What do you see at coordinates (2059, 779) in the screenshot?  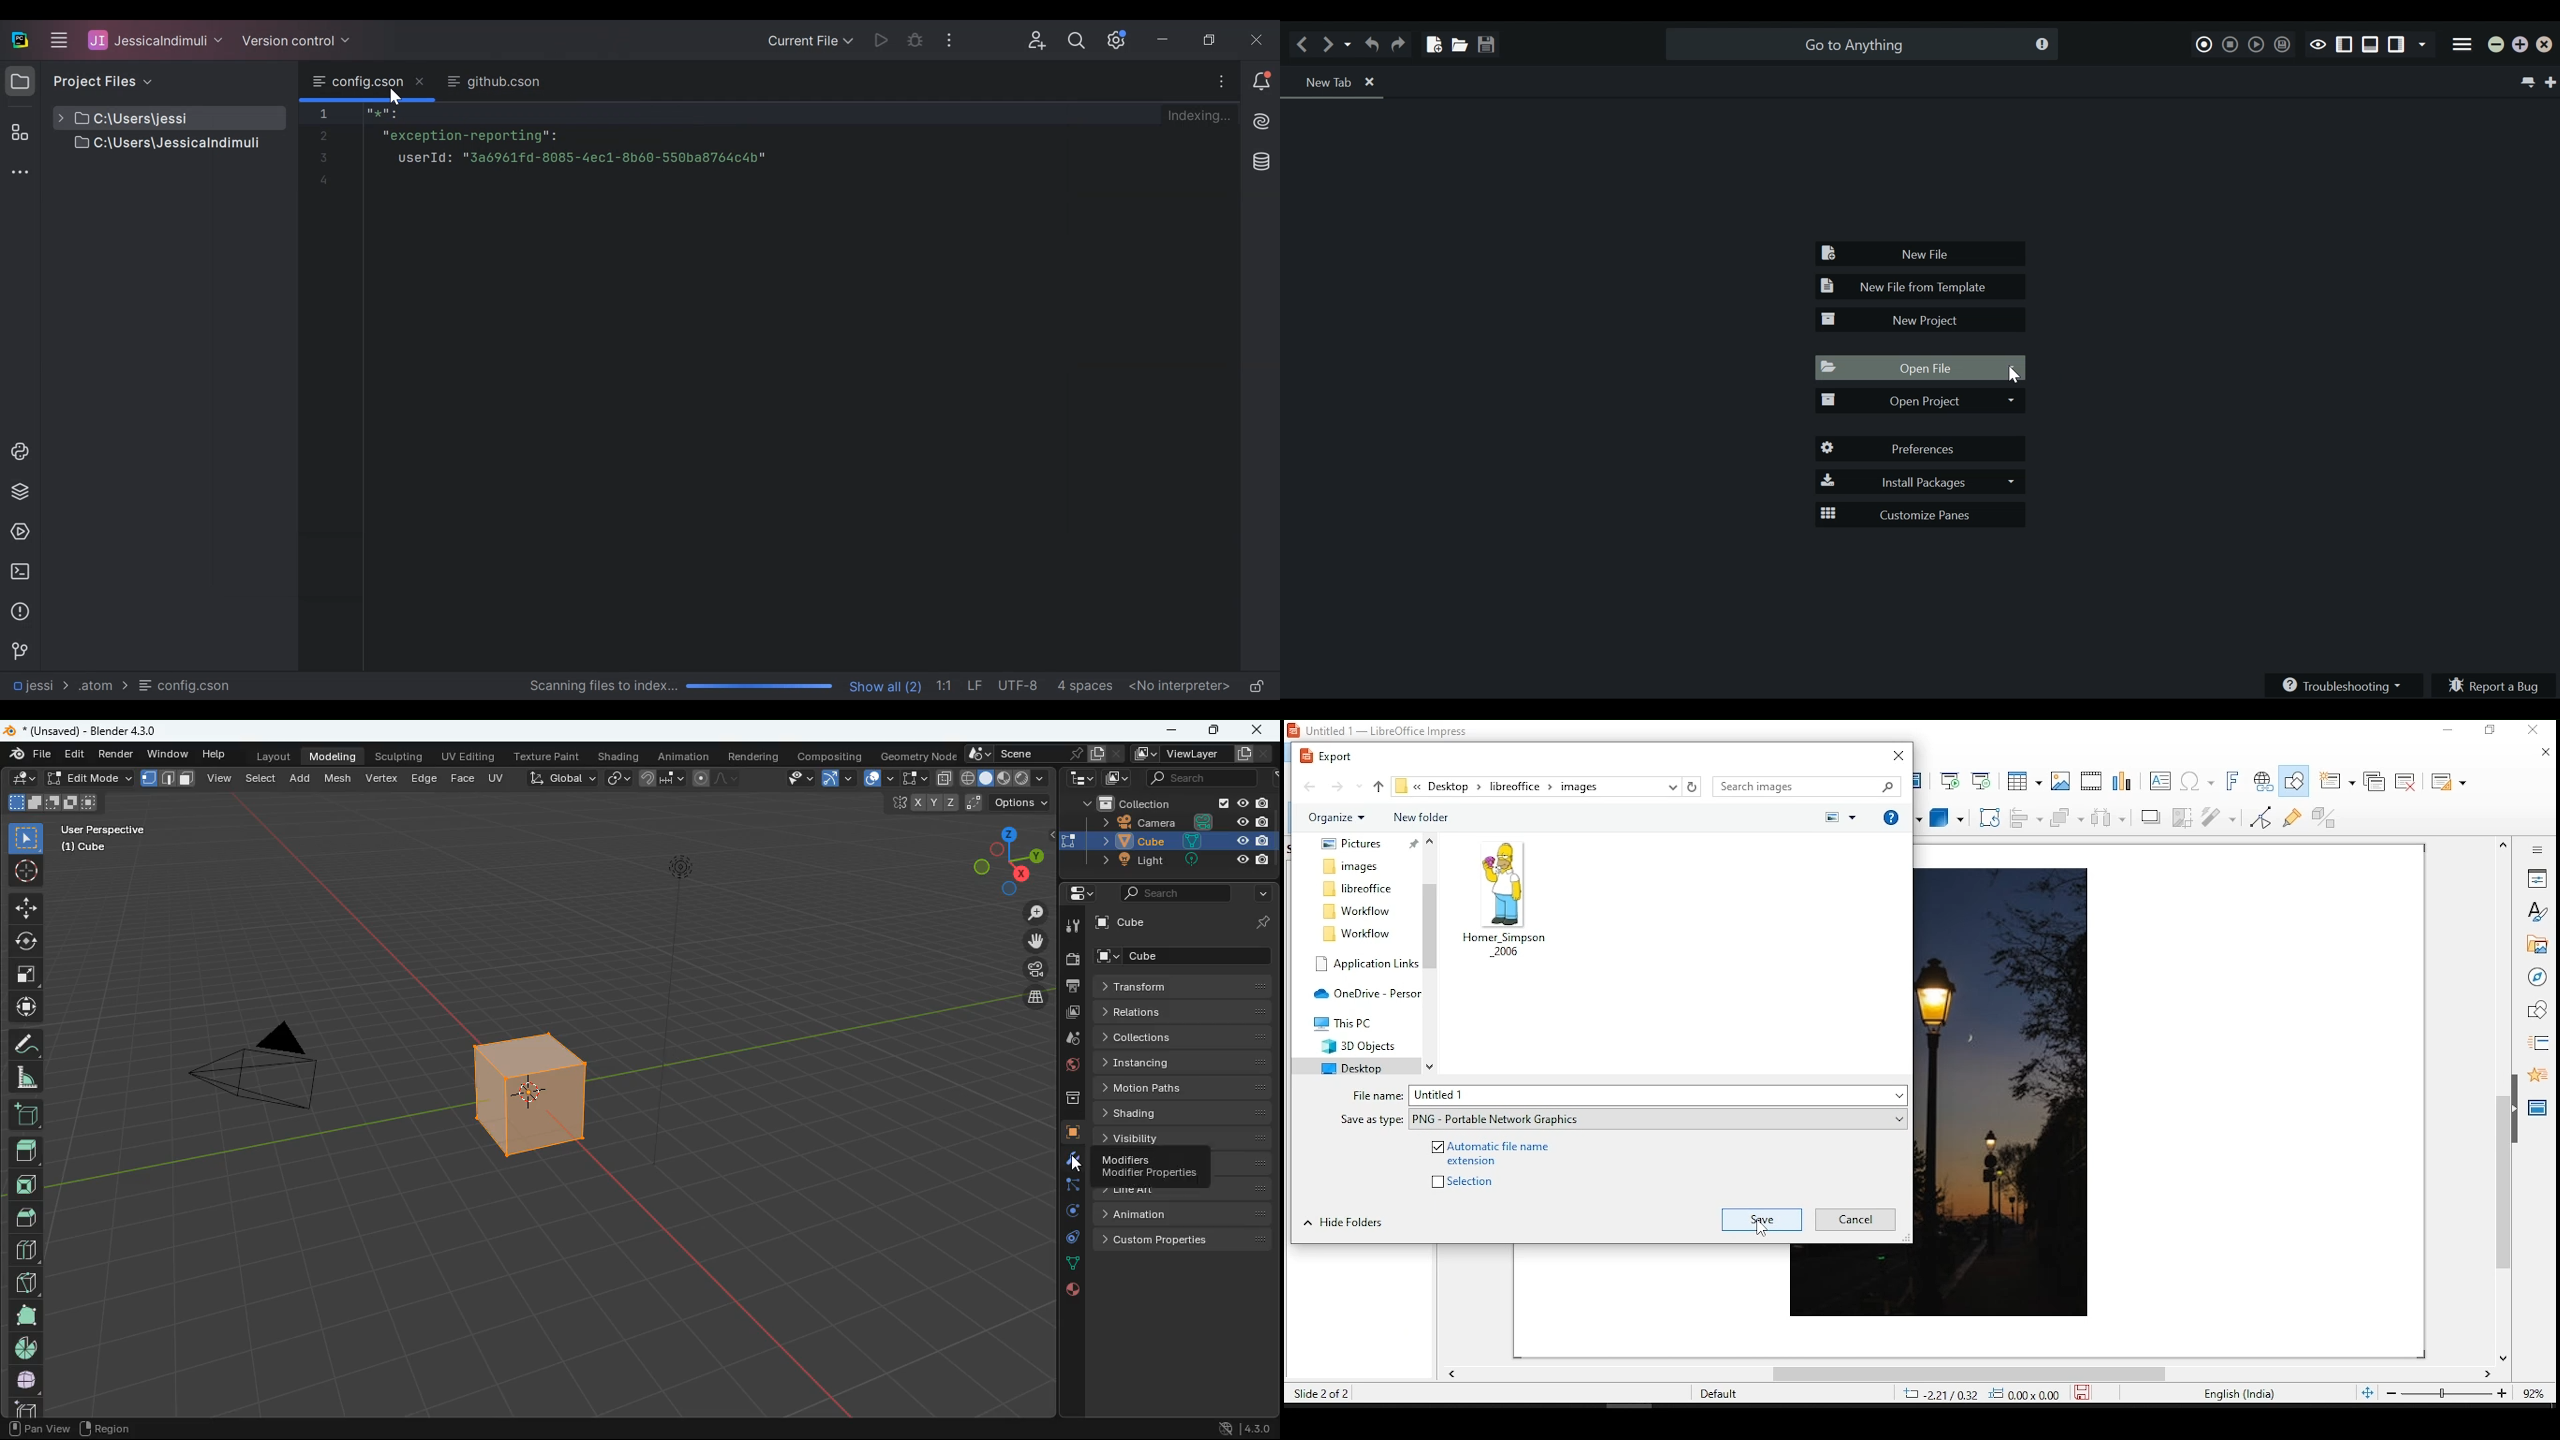 I see `images` at bounding box center [2059, 779].